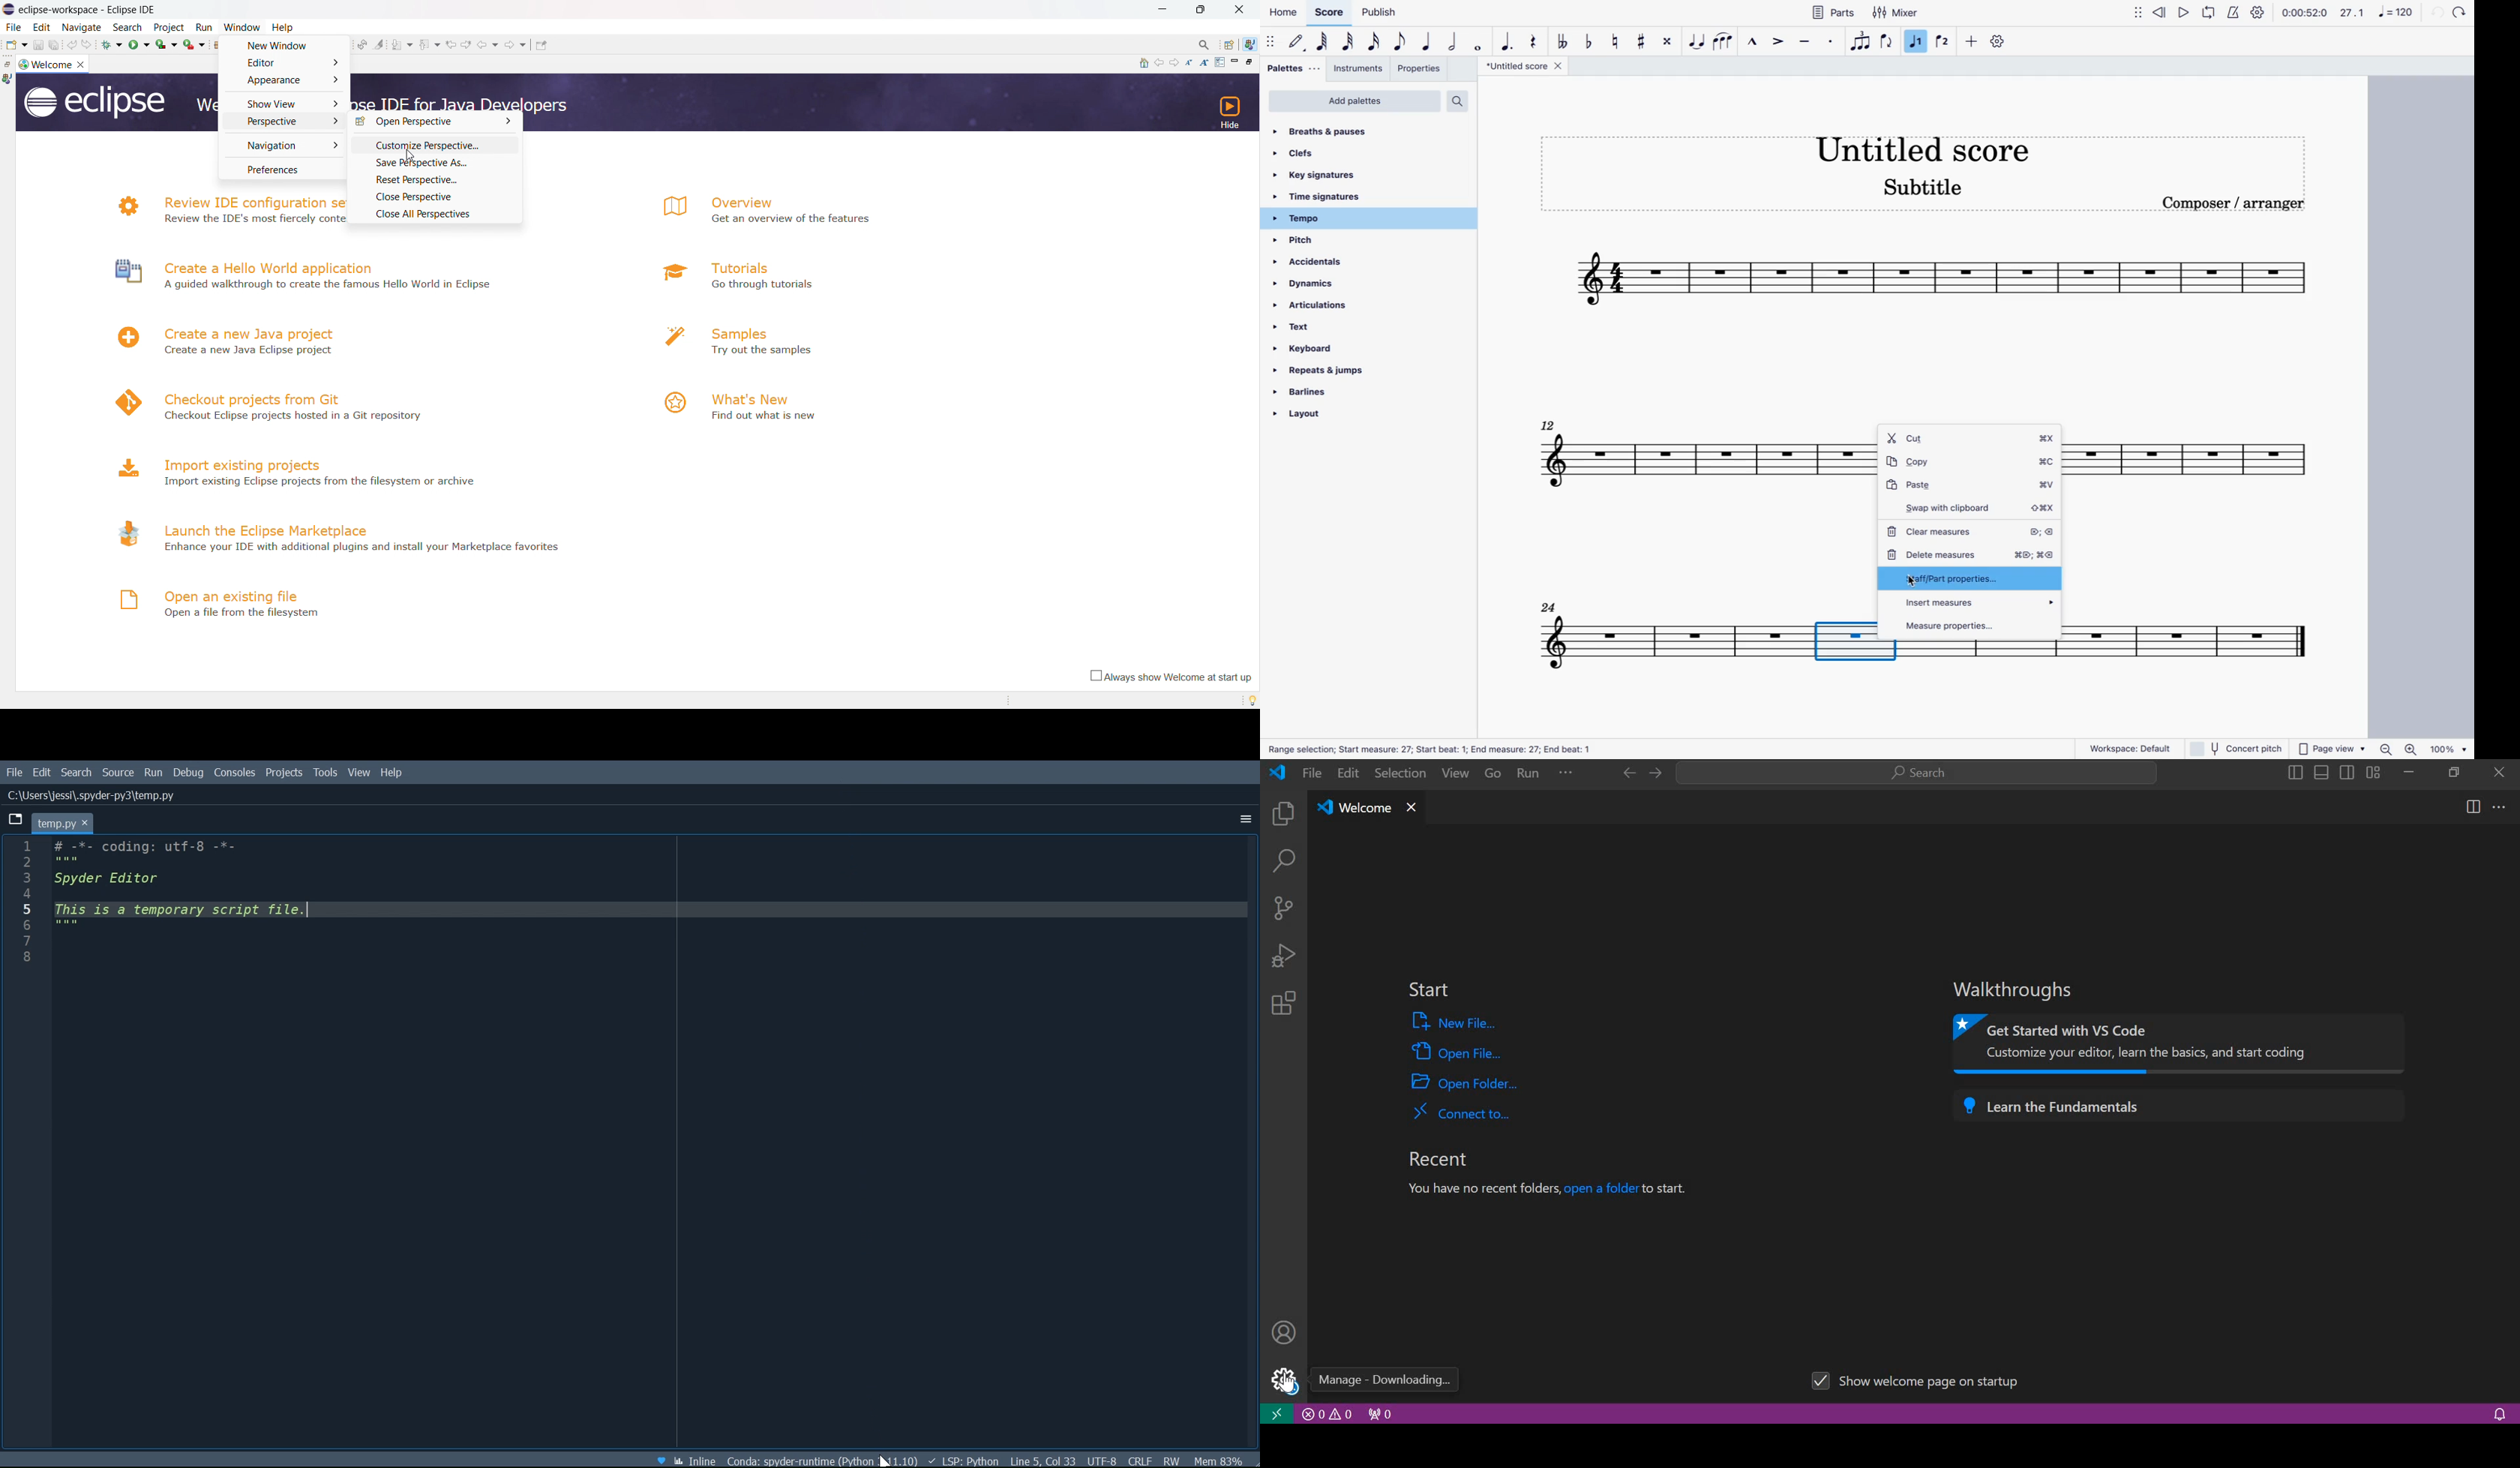 The width and height of the screenshot is (2520, 1484). What do you see at coordinates (24, 1144) in the screenshot?
I see `Line column` at bounding box center [24, 1144].